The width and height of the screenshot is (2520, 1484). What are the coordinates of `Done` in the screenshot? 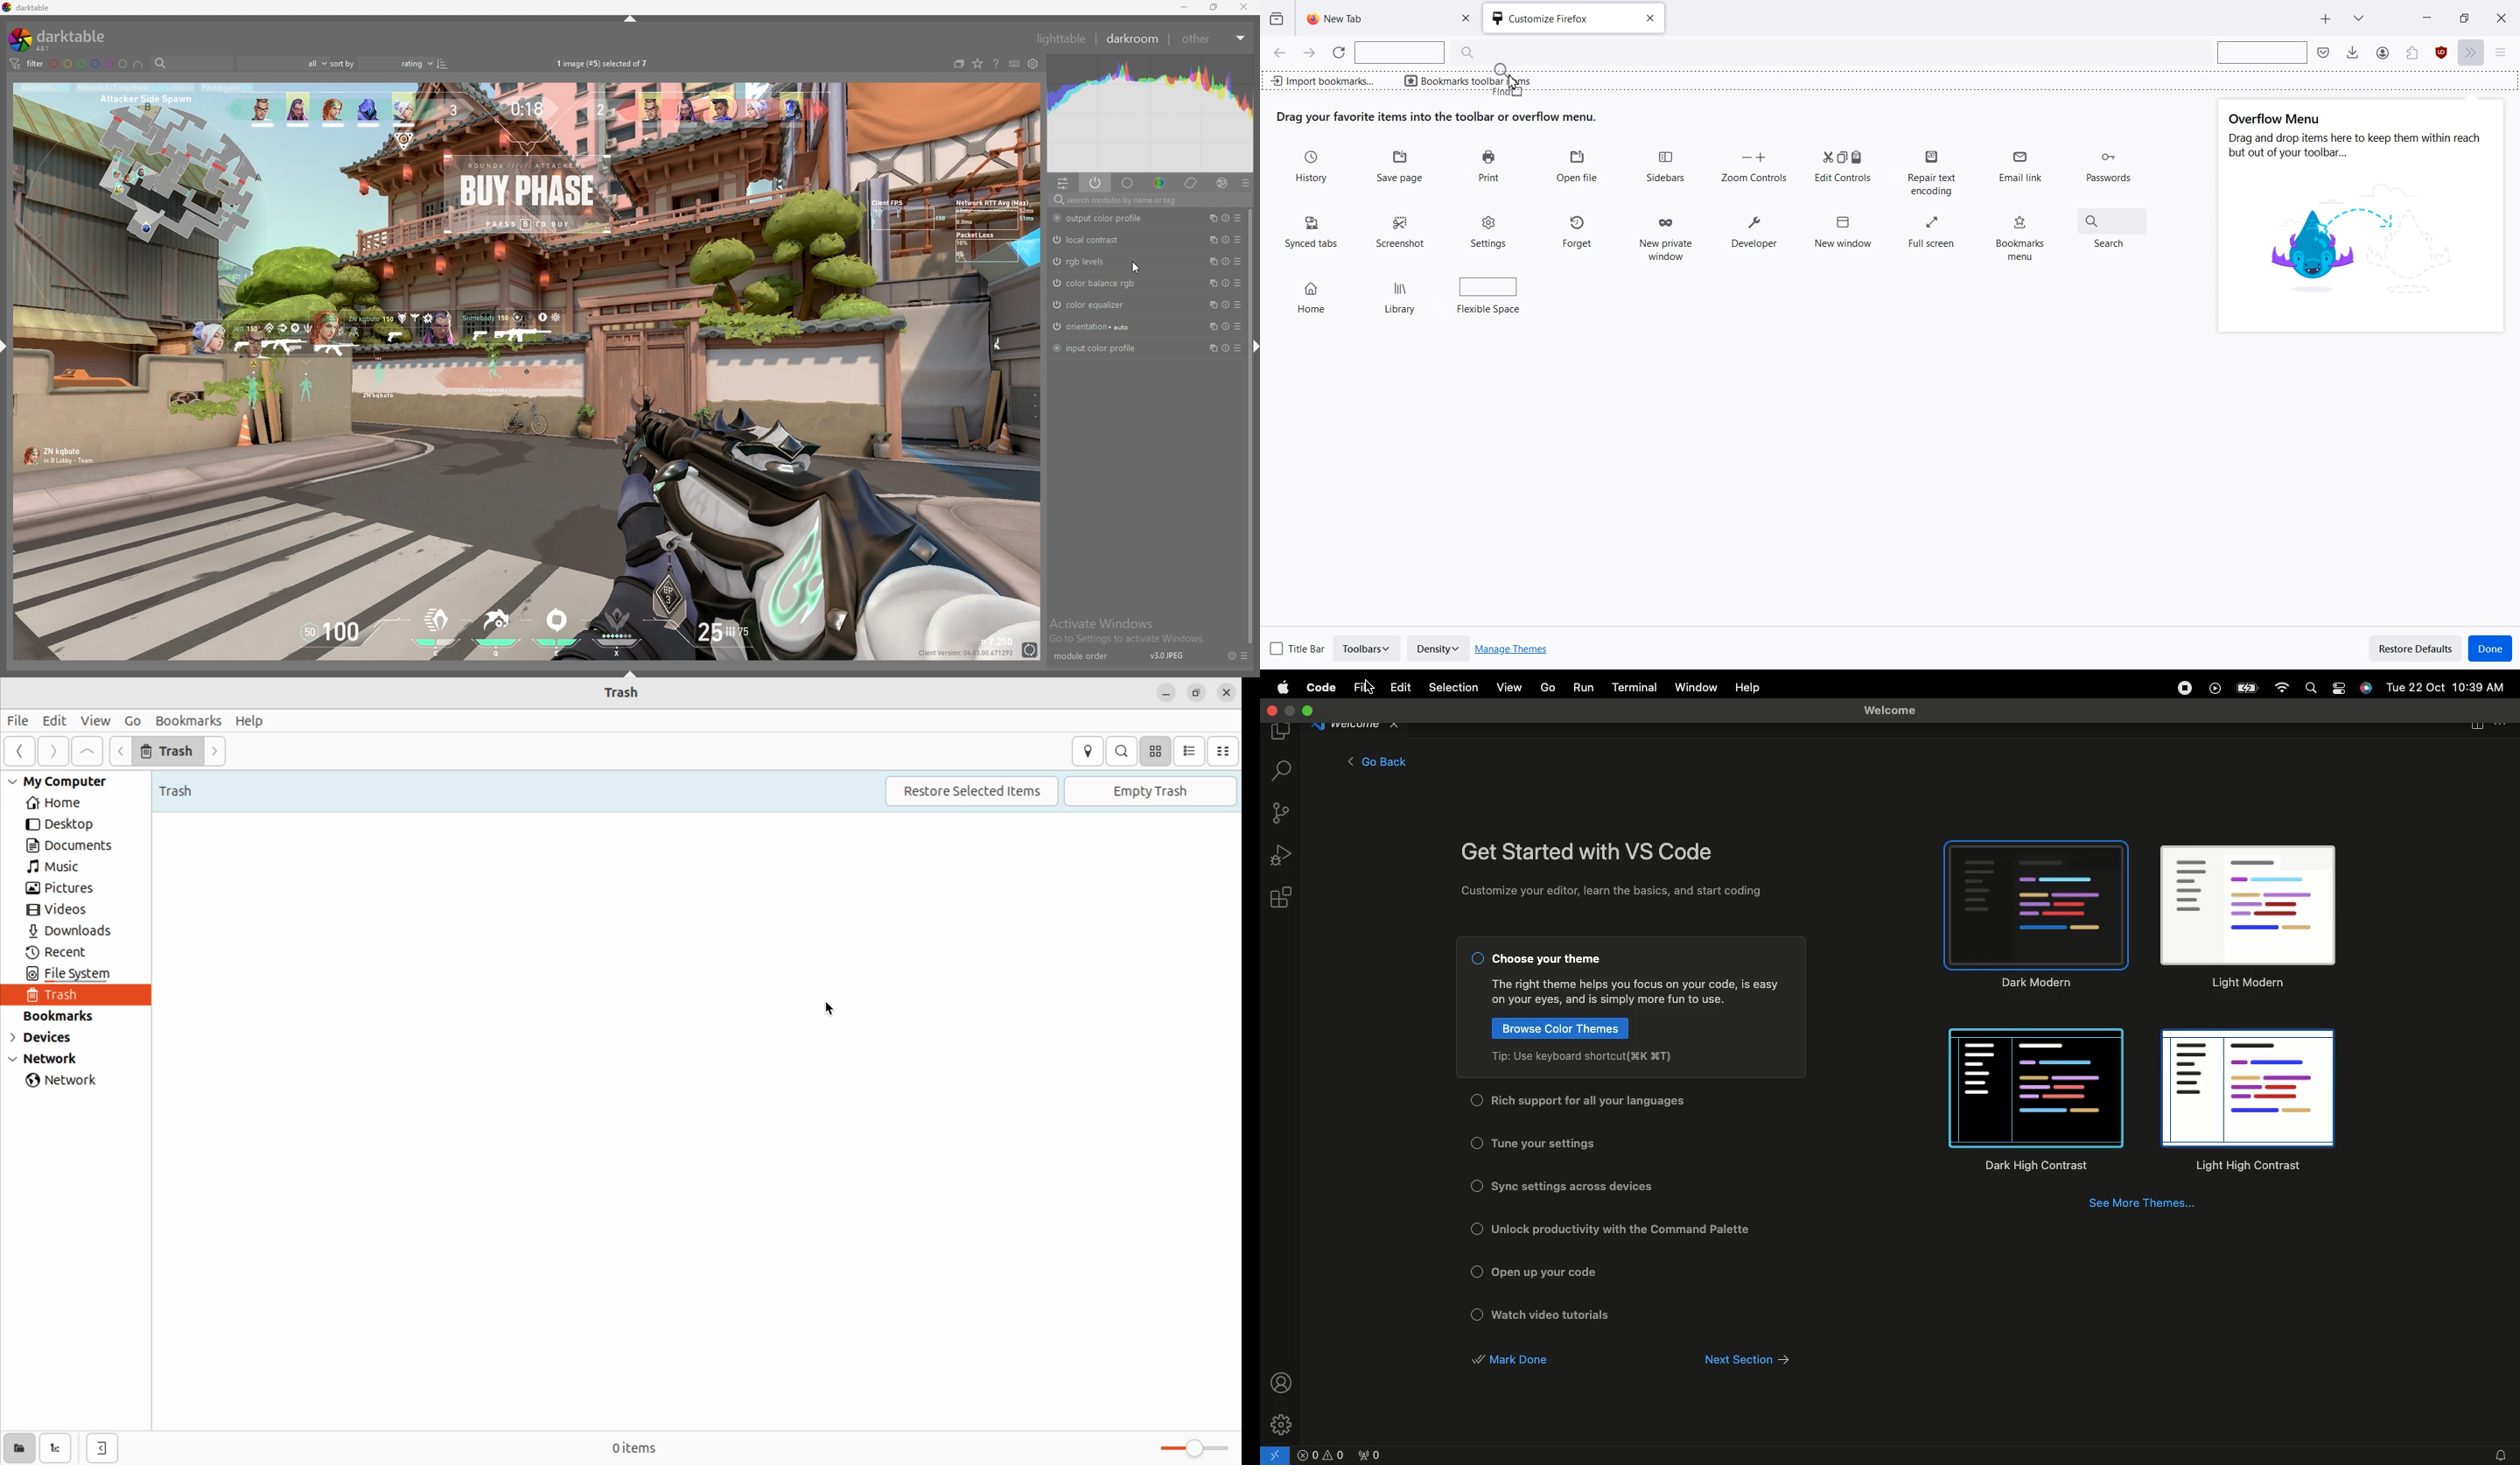 It's located at (2490, 648).